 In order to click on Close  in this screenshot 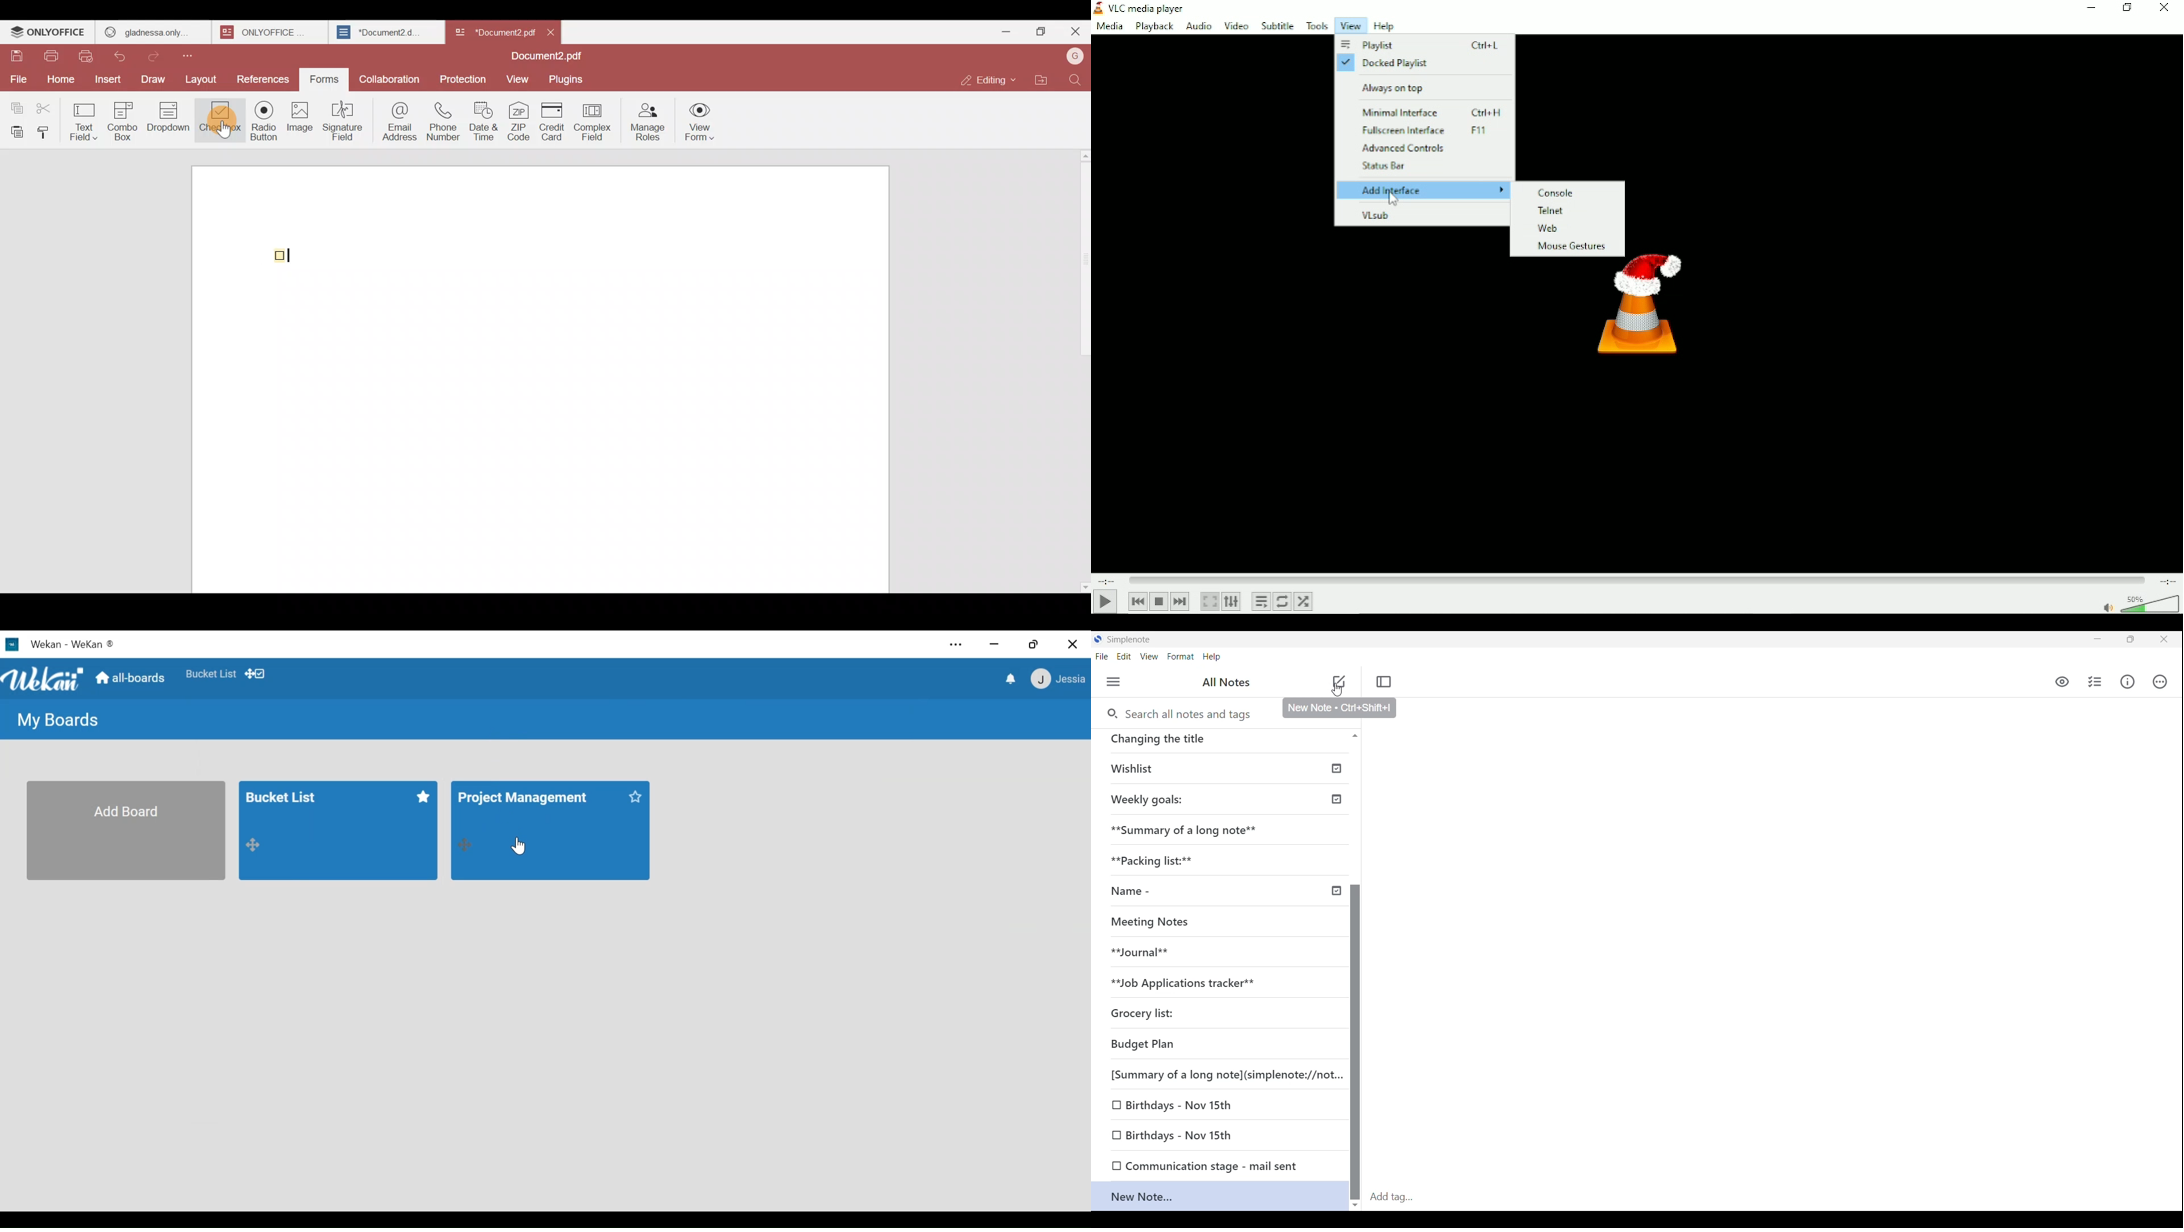, I will do `click(2164, 639)`.